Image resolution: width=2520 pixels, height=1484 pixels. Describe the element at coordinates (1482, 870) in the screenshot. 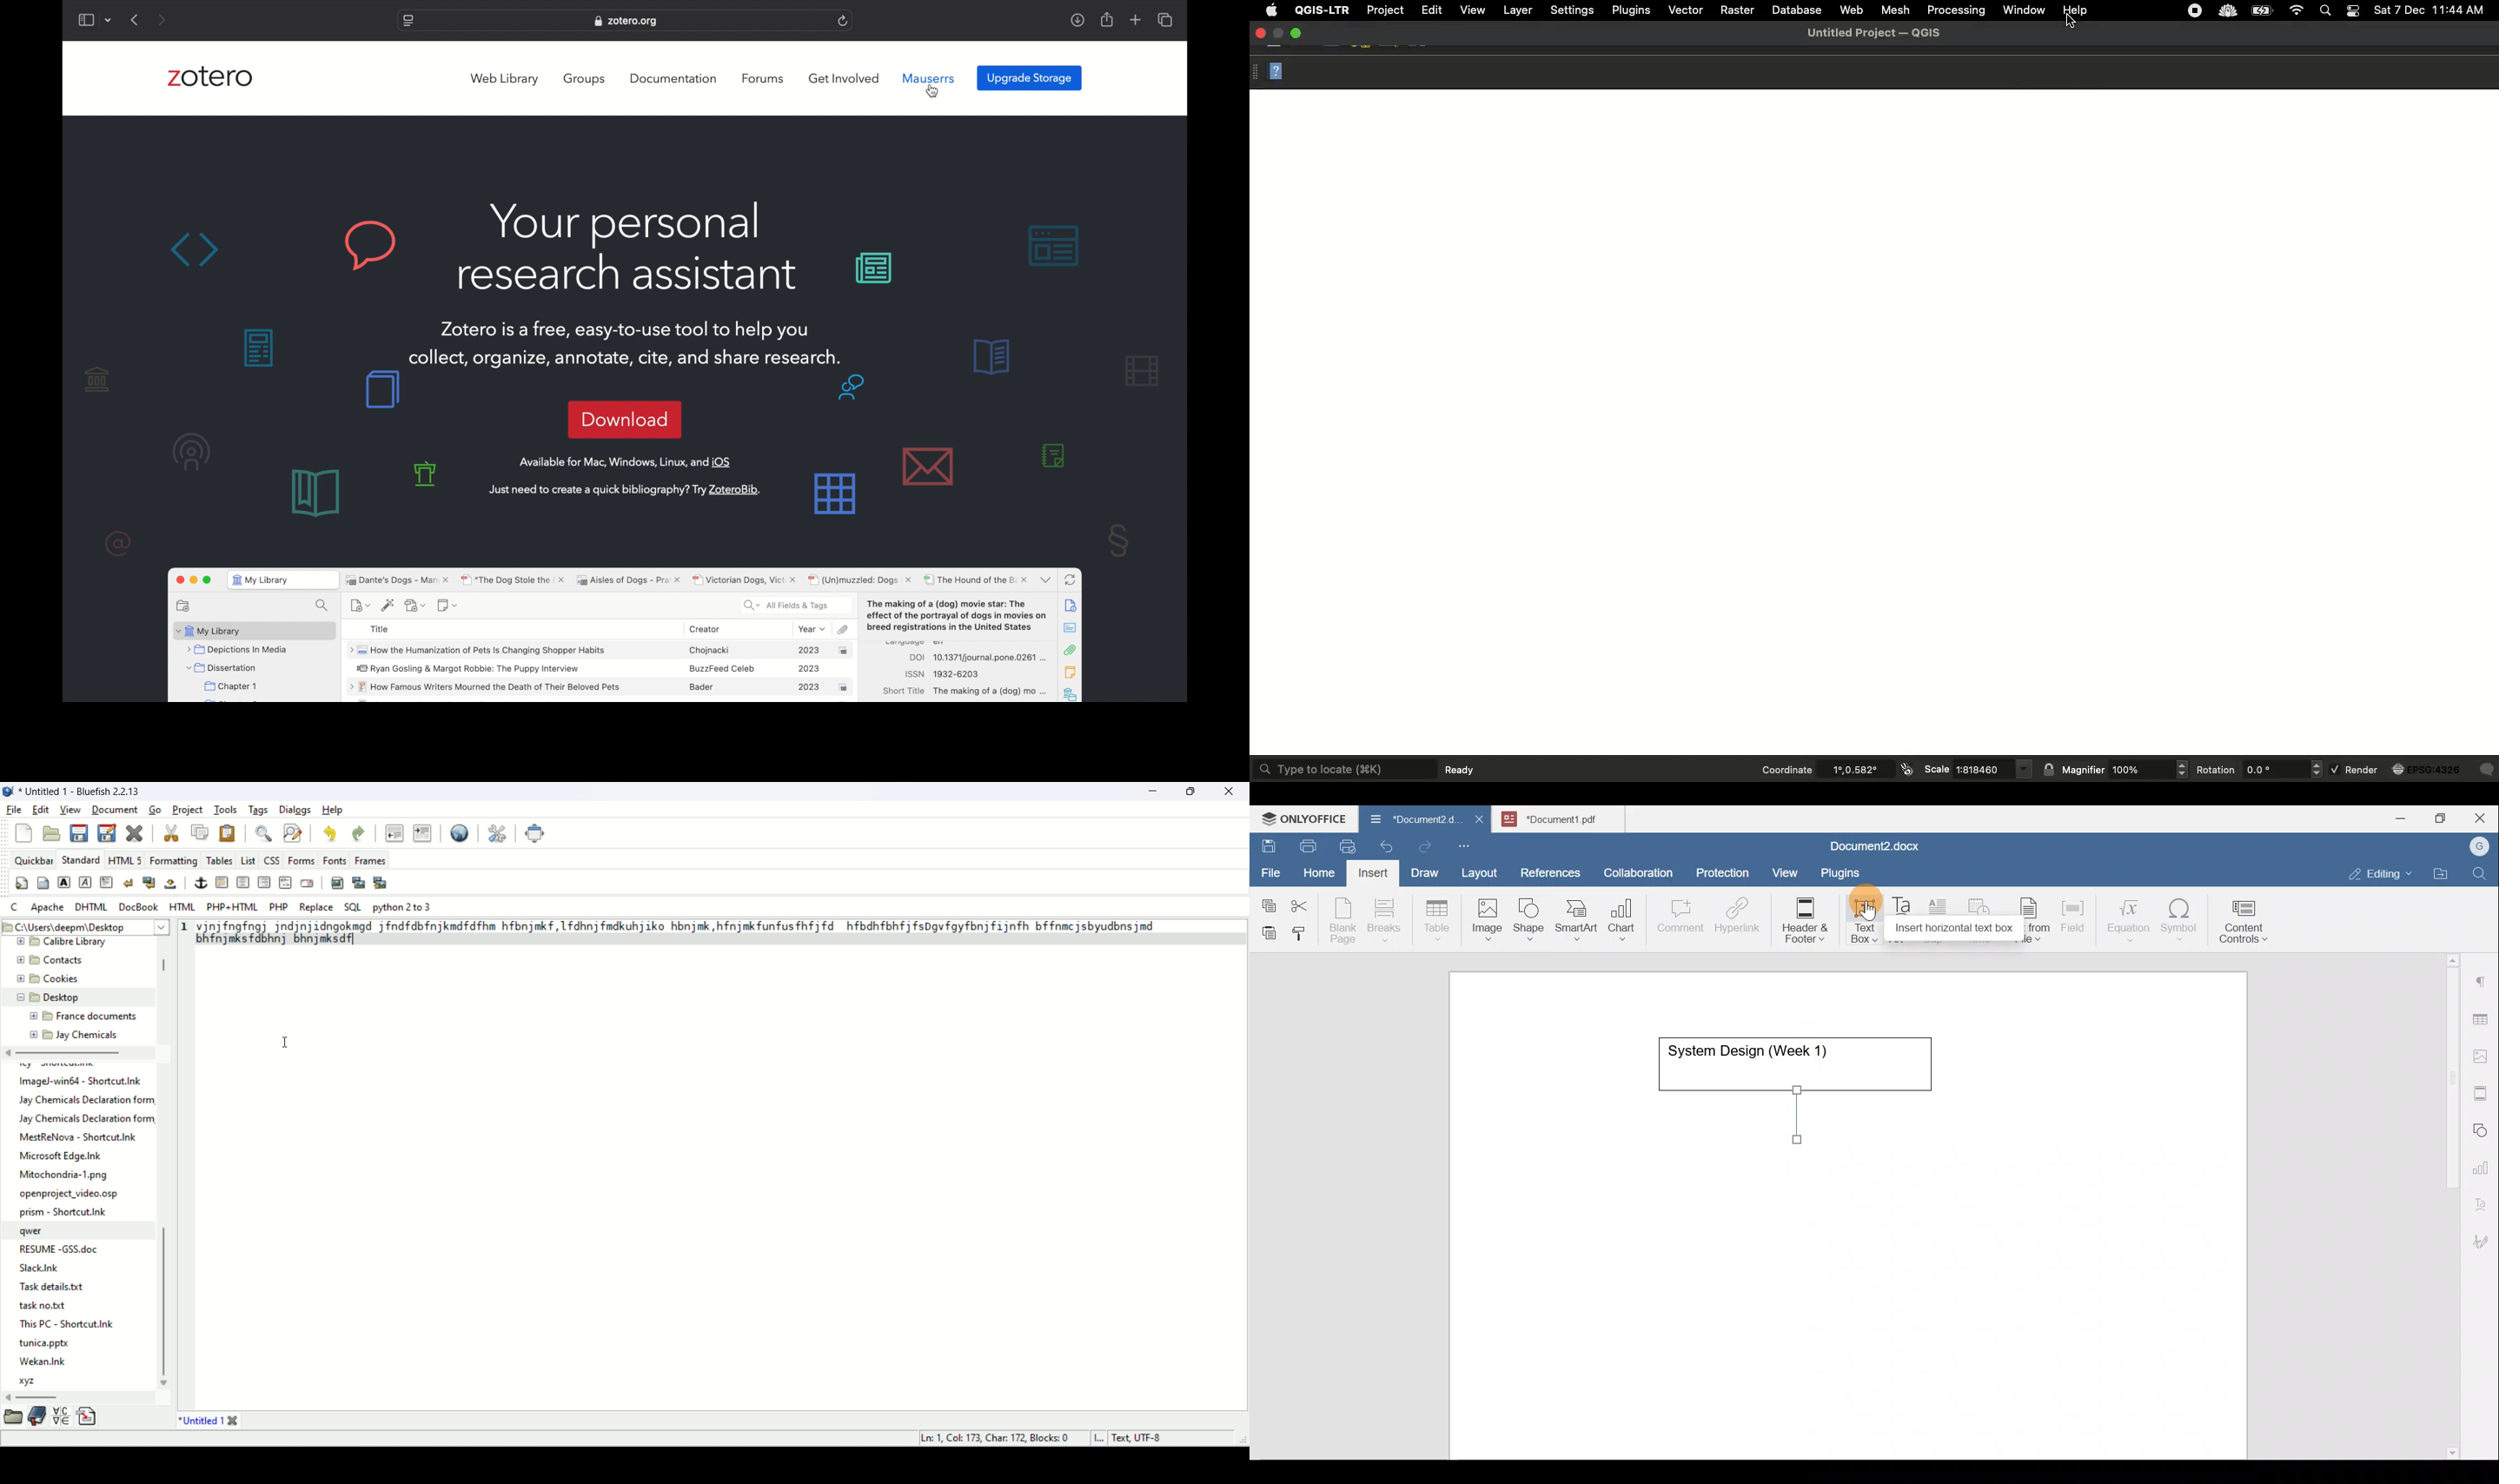

I see `Layout` at that location.